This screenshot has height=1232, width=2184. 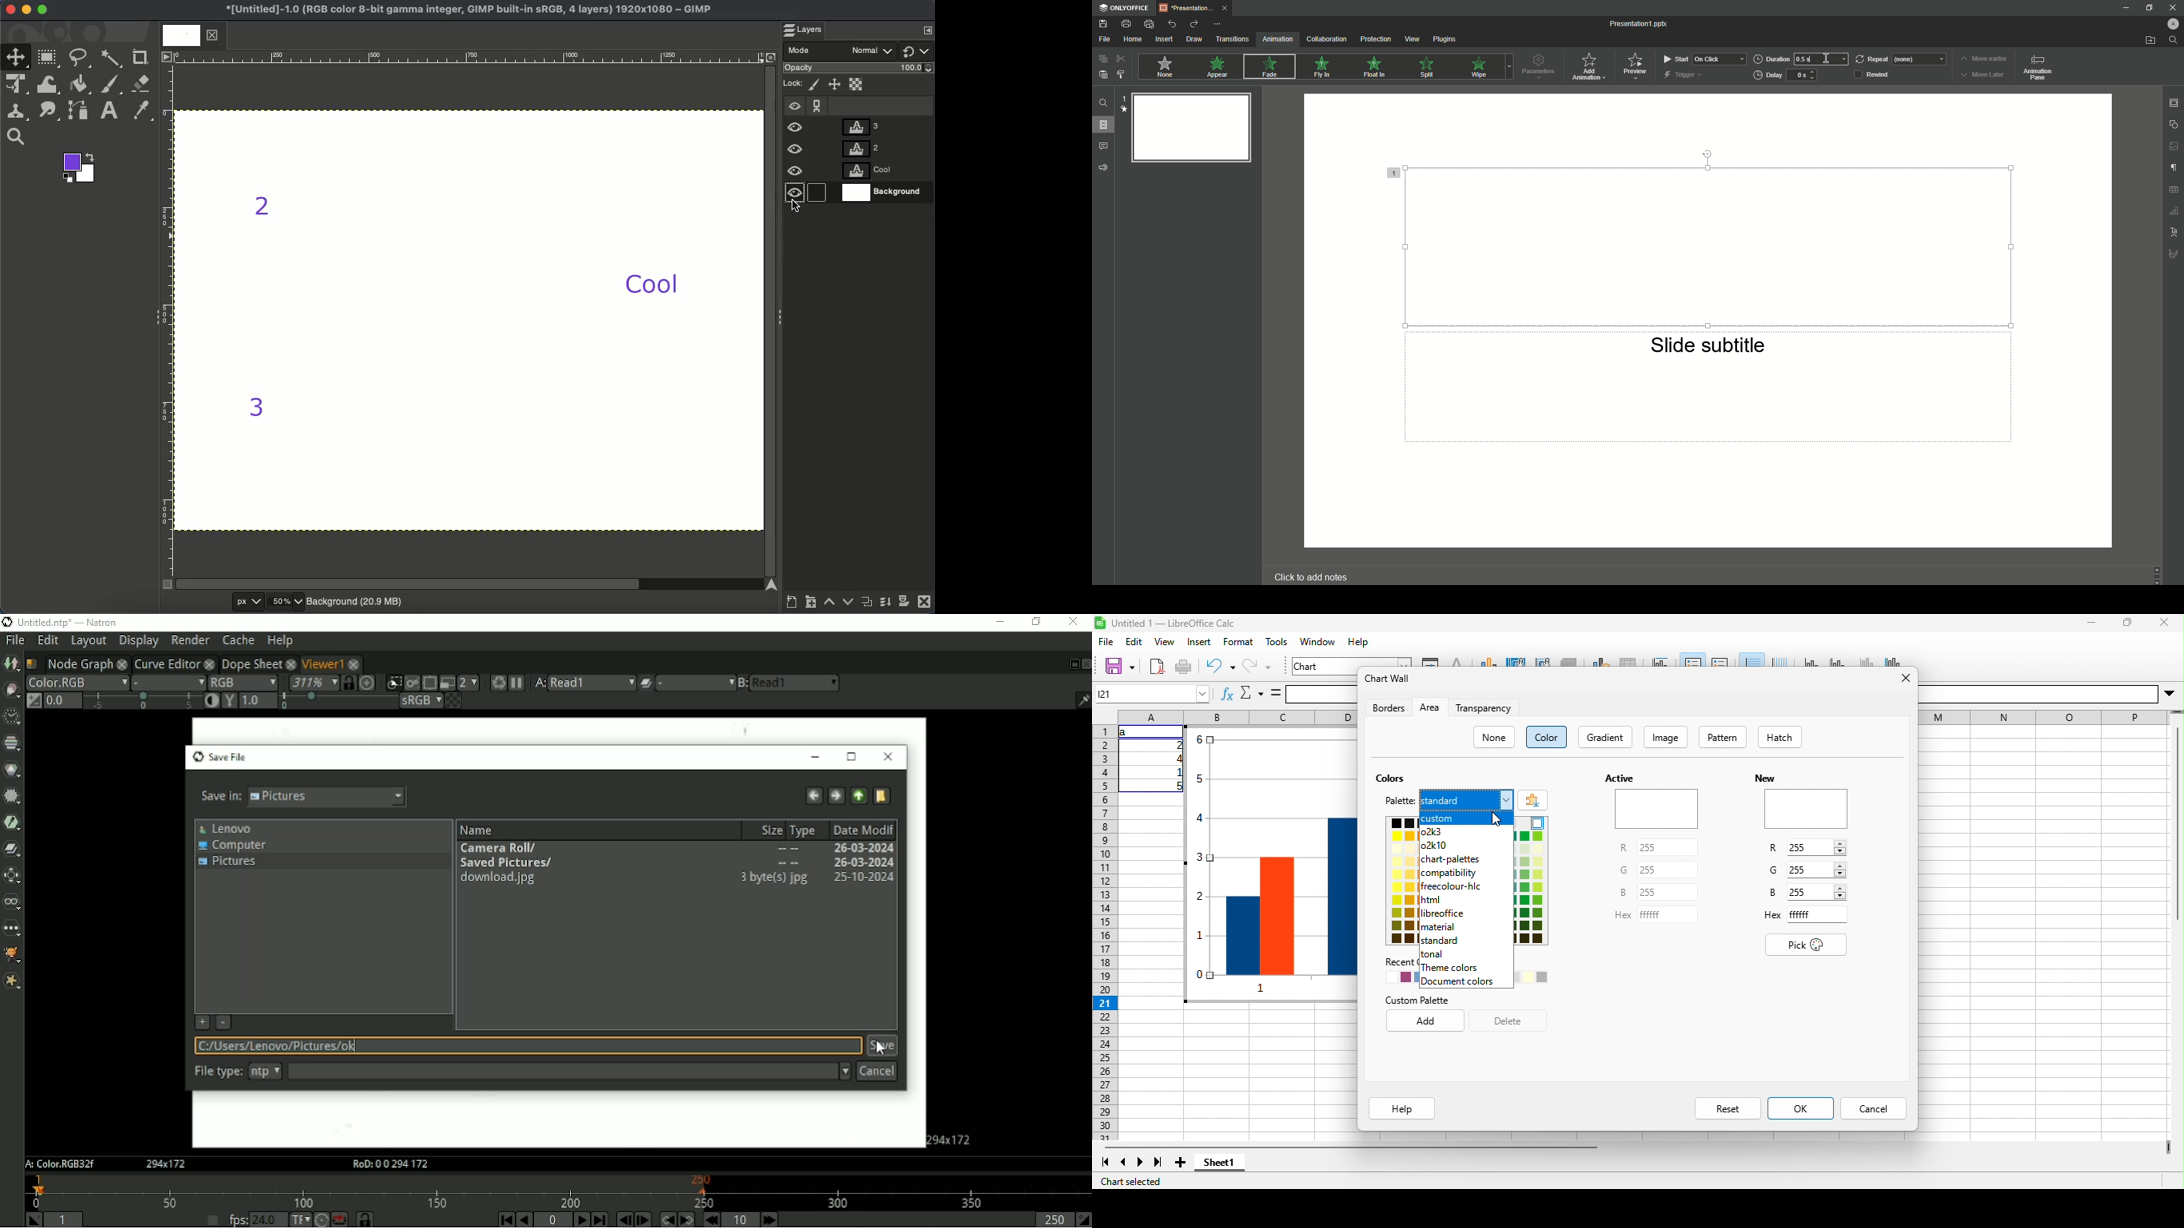 What do you see at coordinates (1401, 963) in the screenshot?
I see `Recent Colors` at bounding box center [1401, 963].